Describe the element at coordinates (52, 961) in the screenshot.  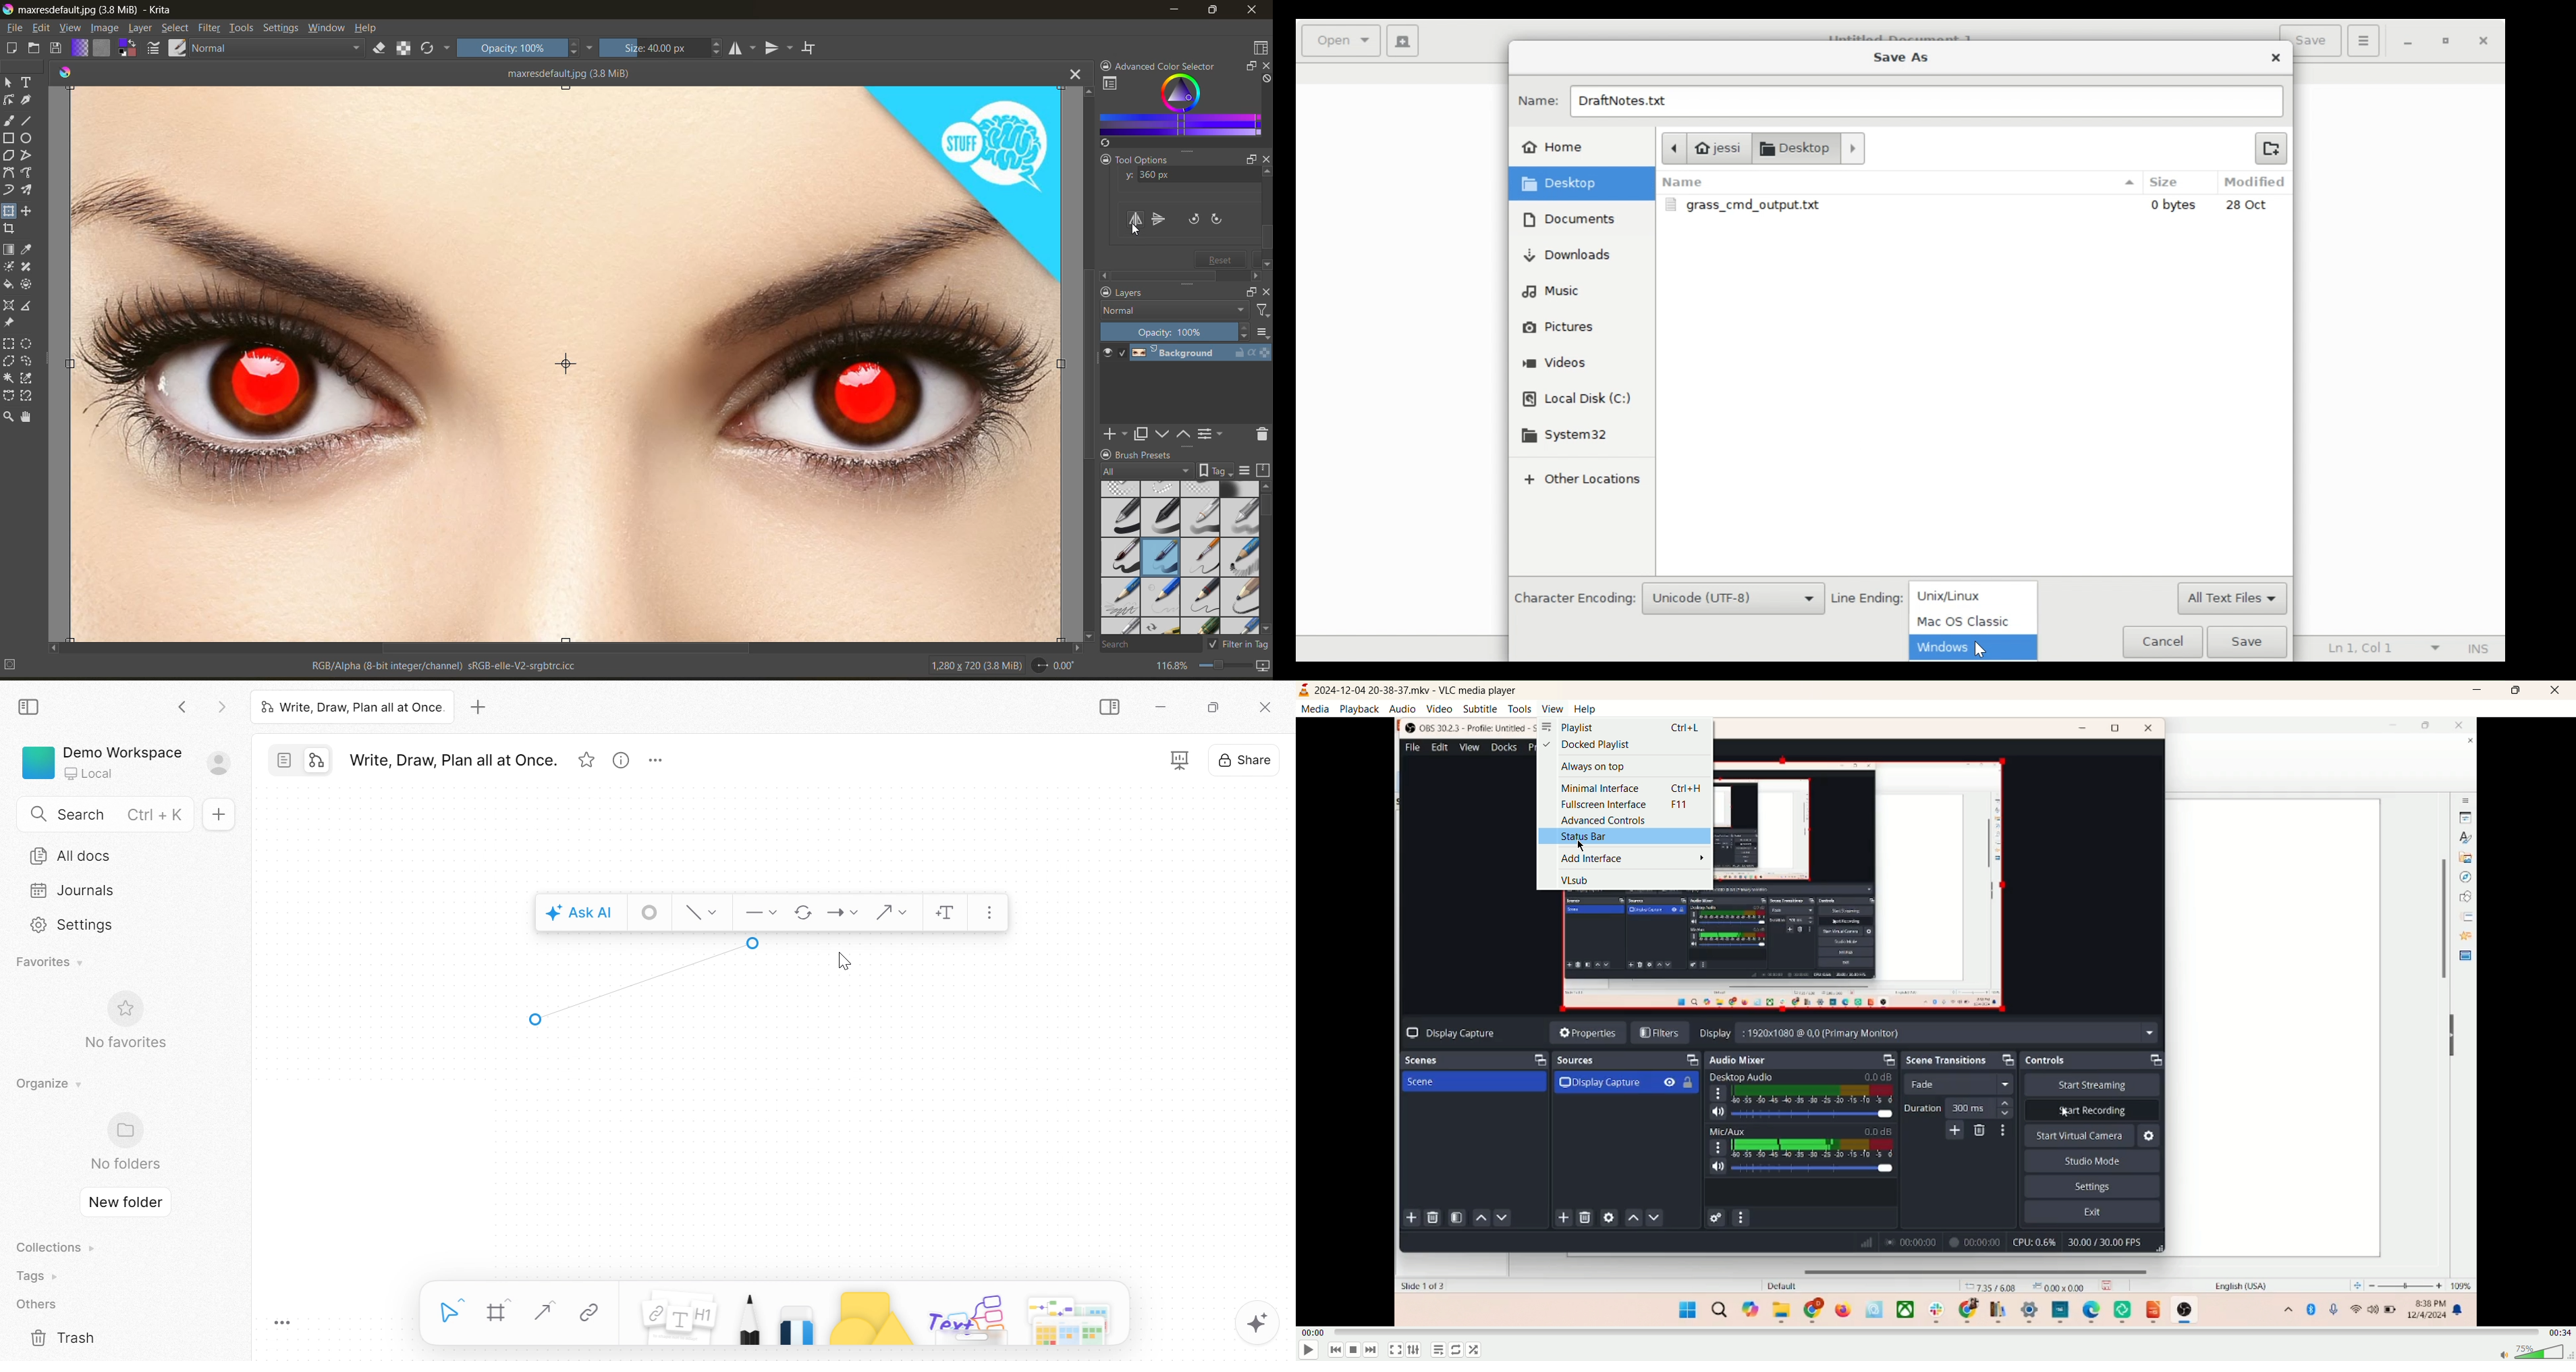
I see `Favorites` at that location.